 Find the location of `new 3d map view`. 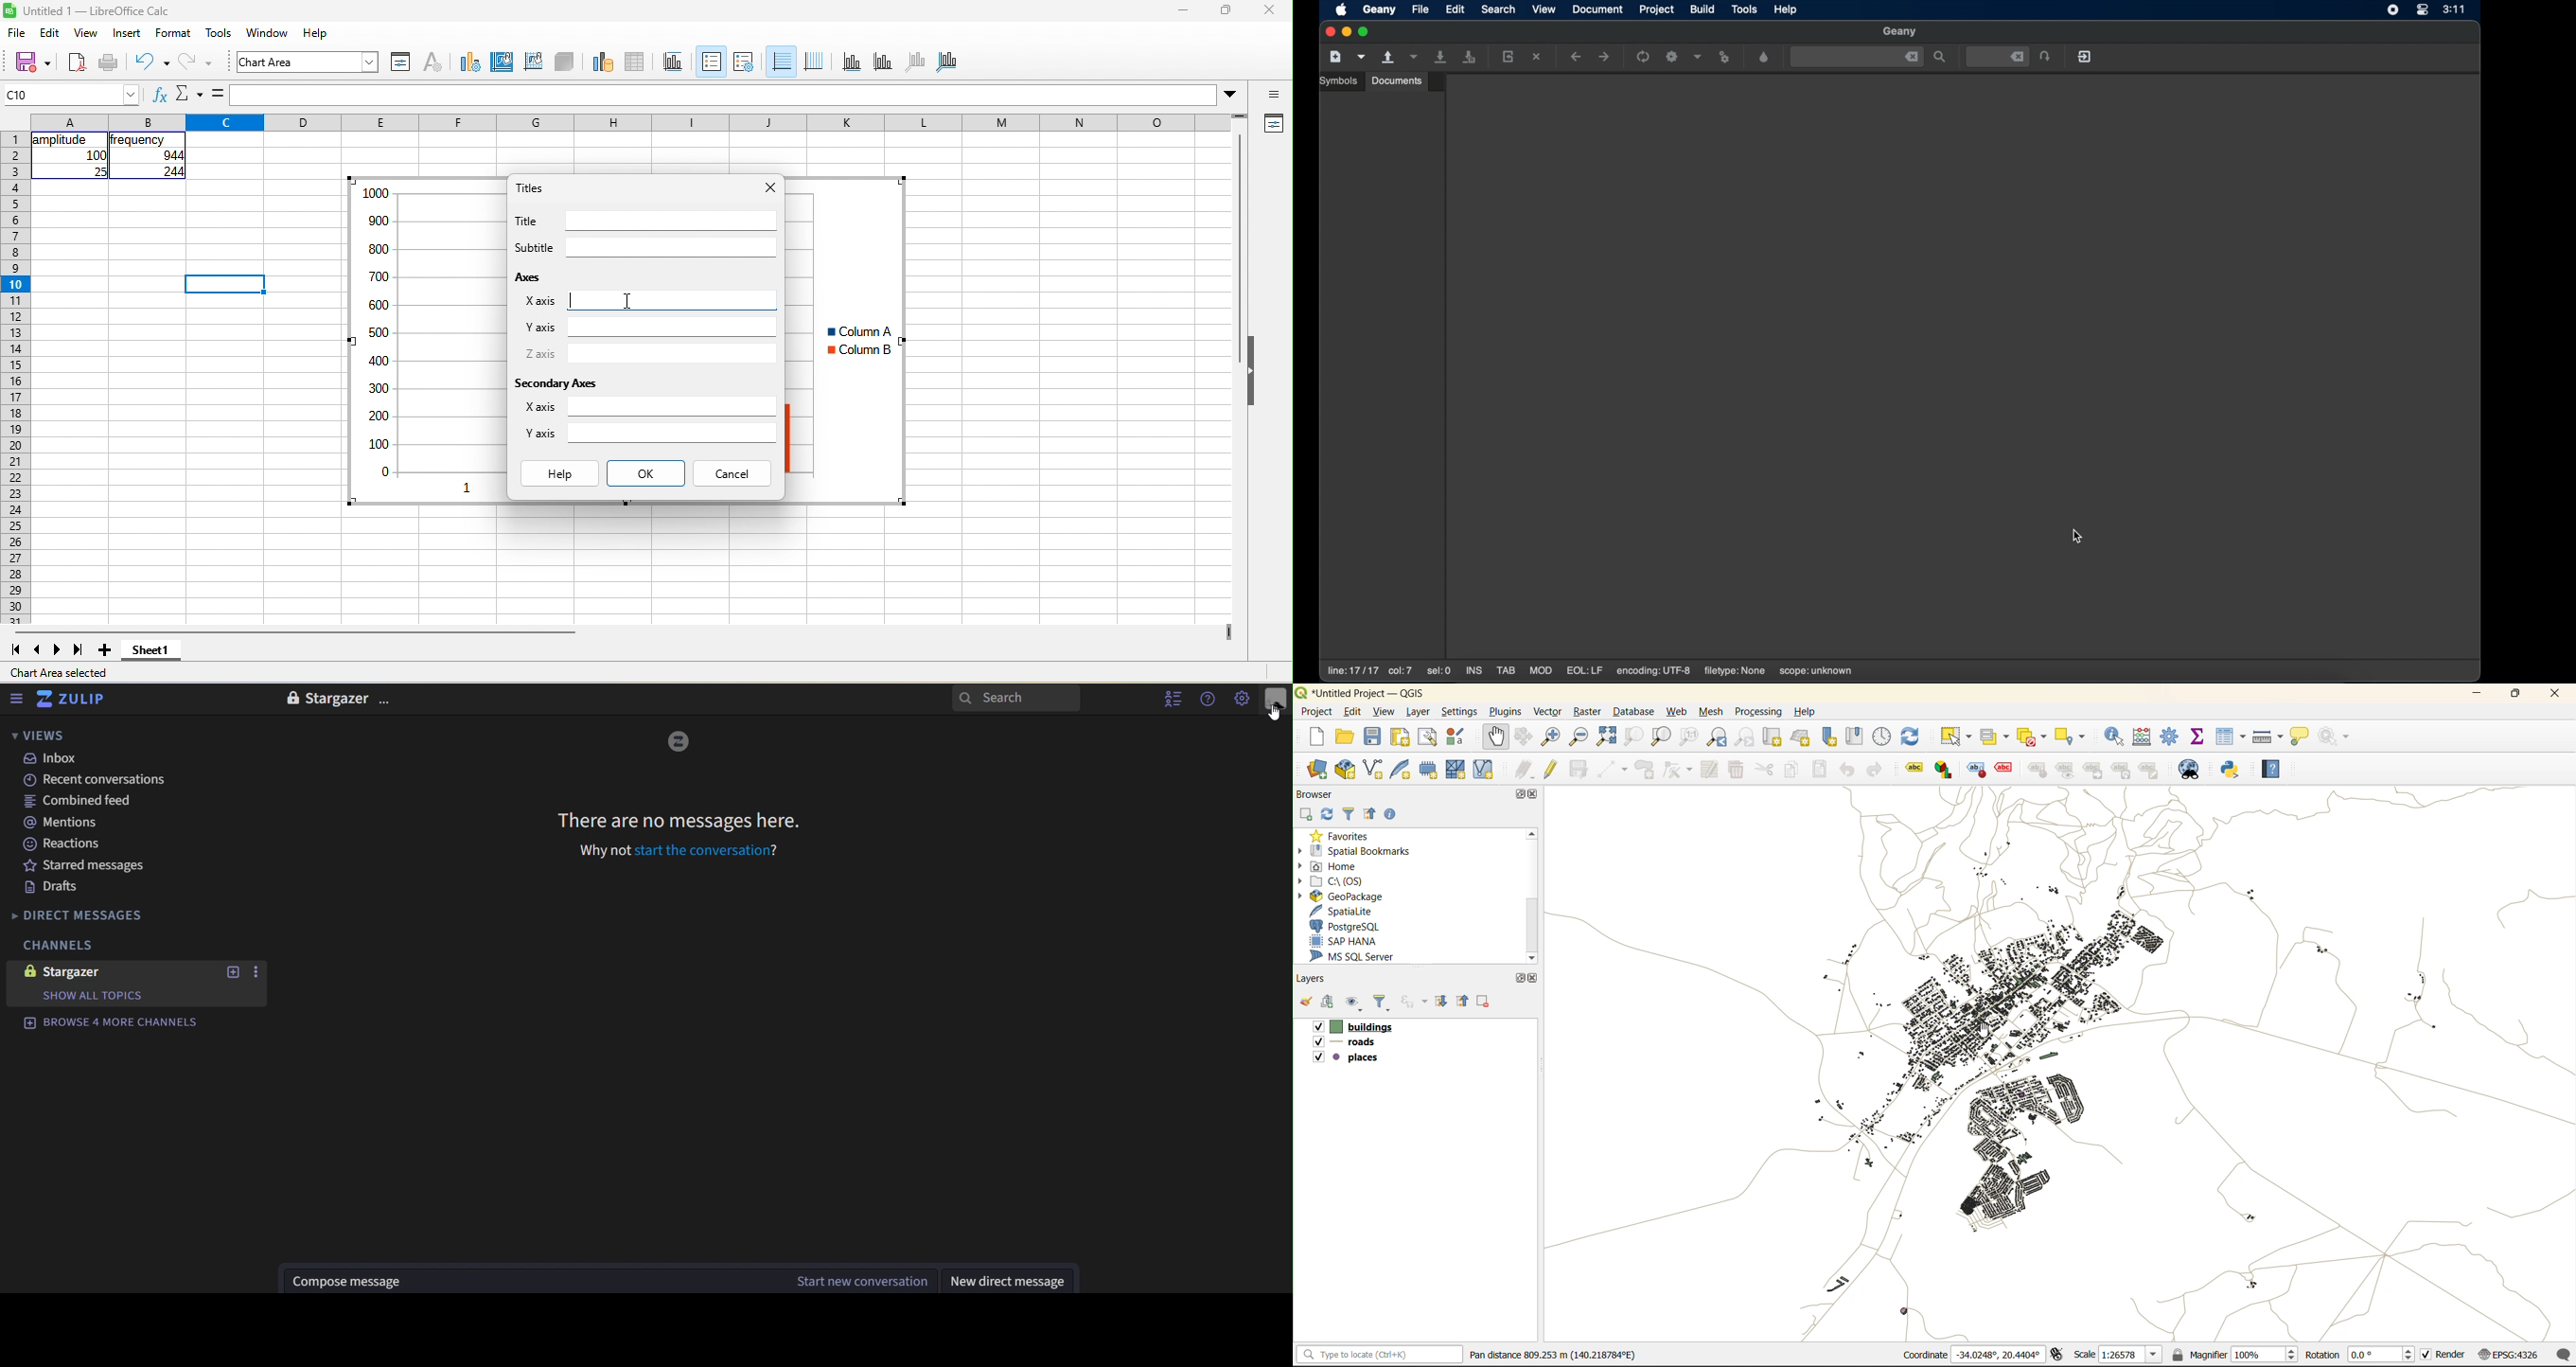

new 3d map view is located at coordinates (1804, 737).